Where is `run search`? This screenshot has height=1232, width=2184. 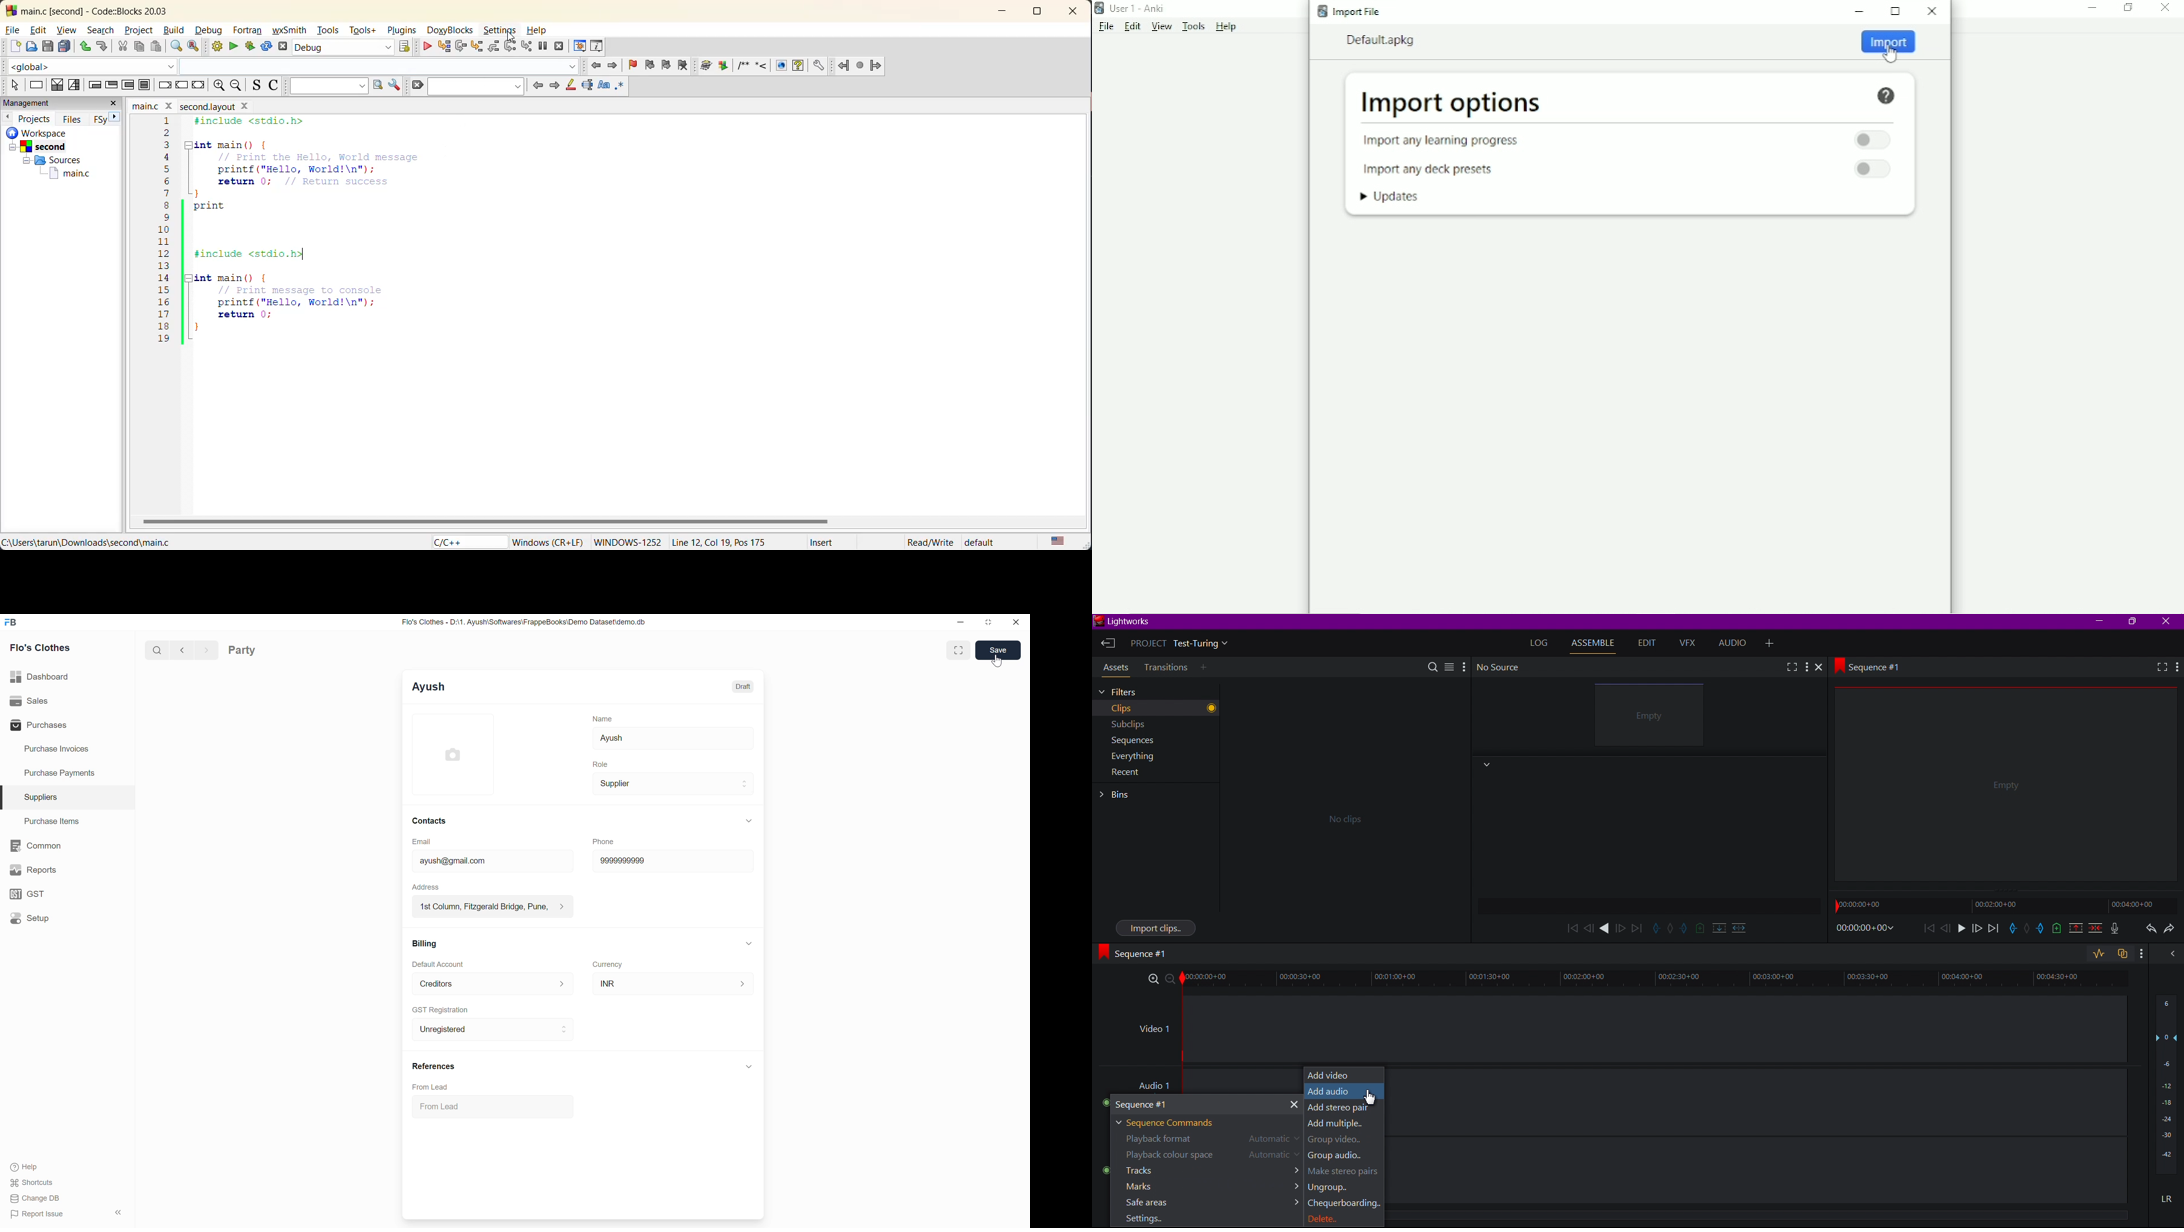 run search is located at coordinates (378, 86).